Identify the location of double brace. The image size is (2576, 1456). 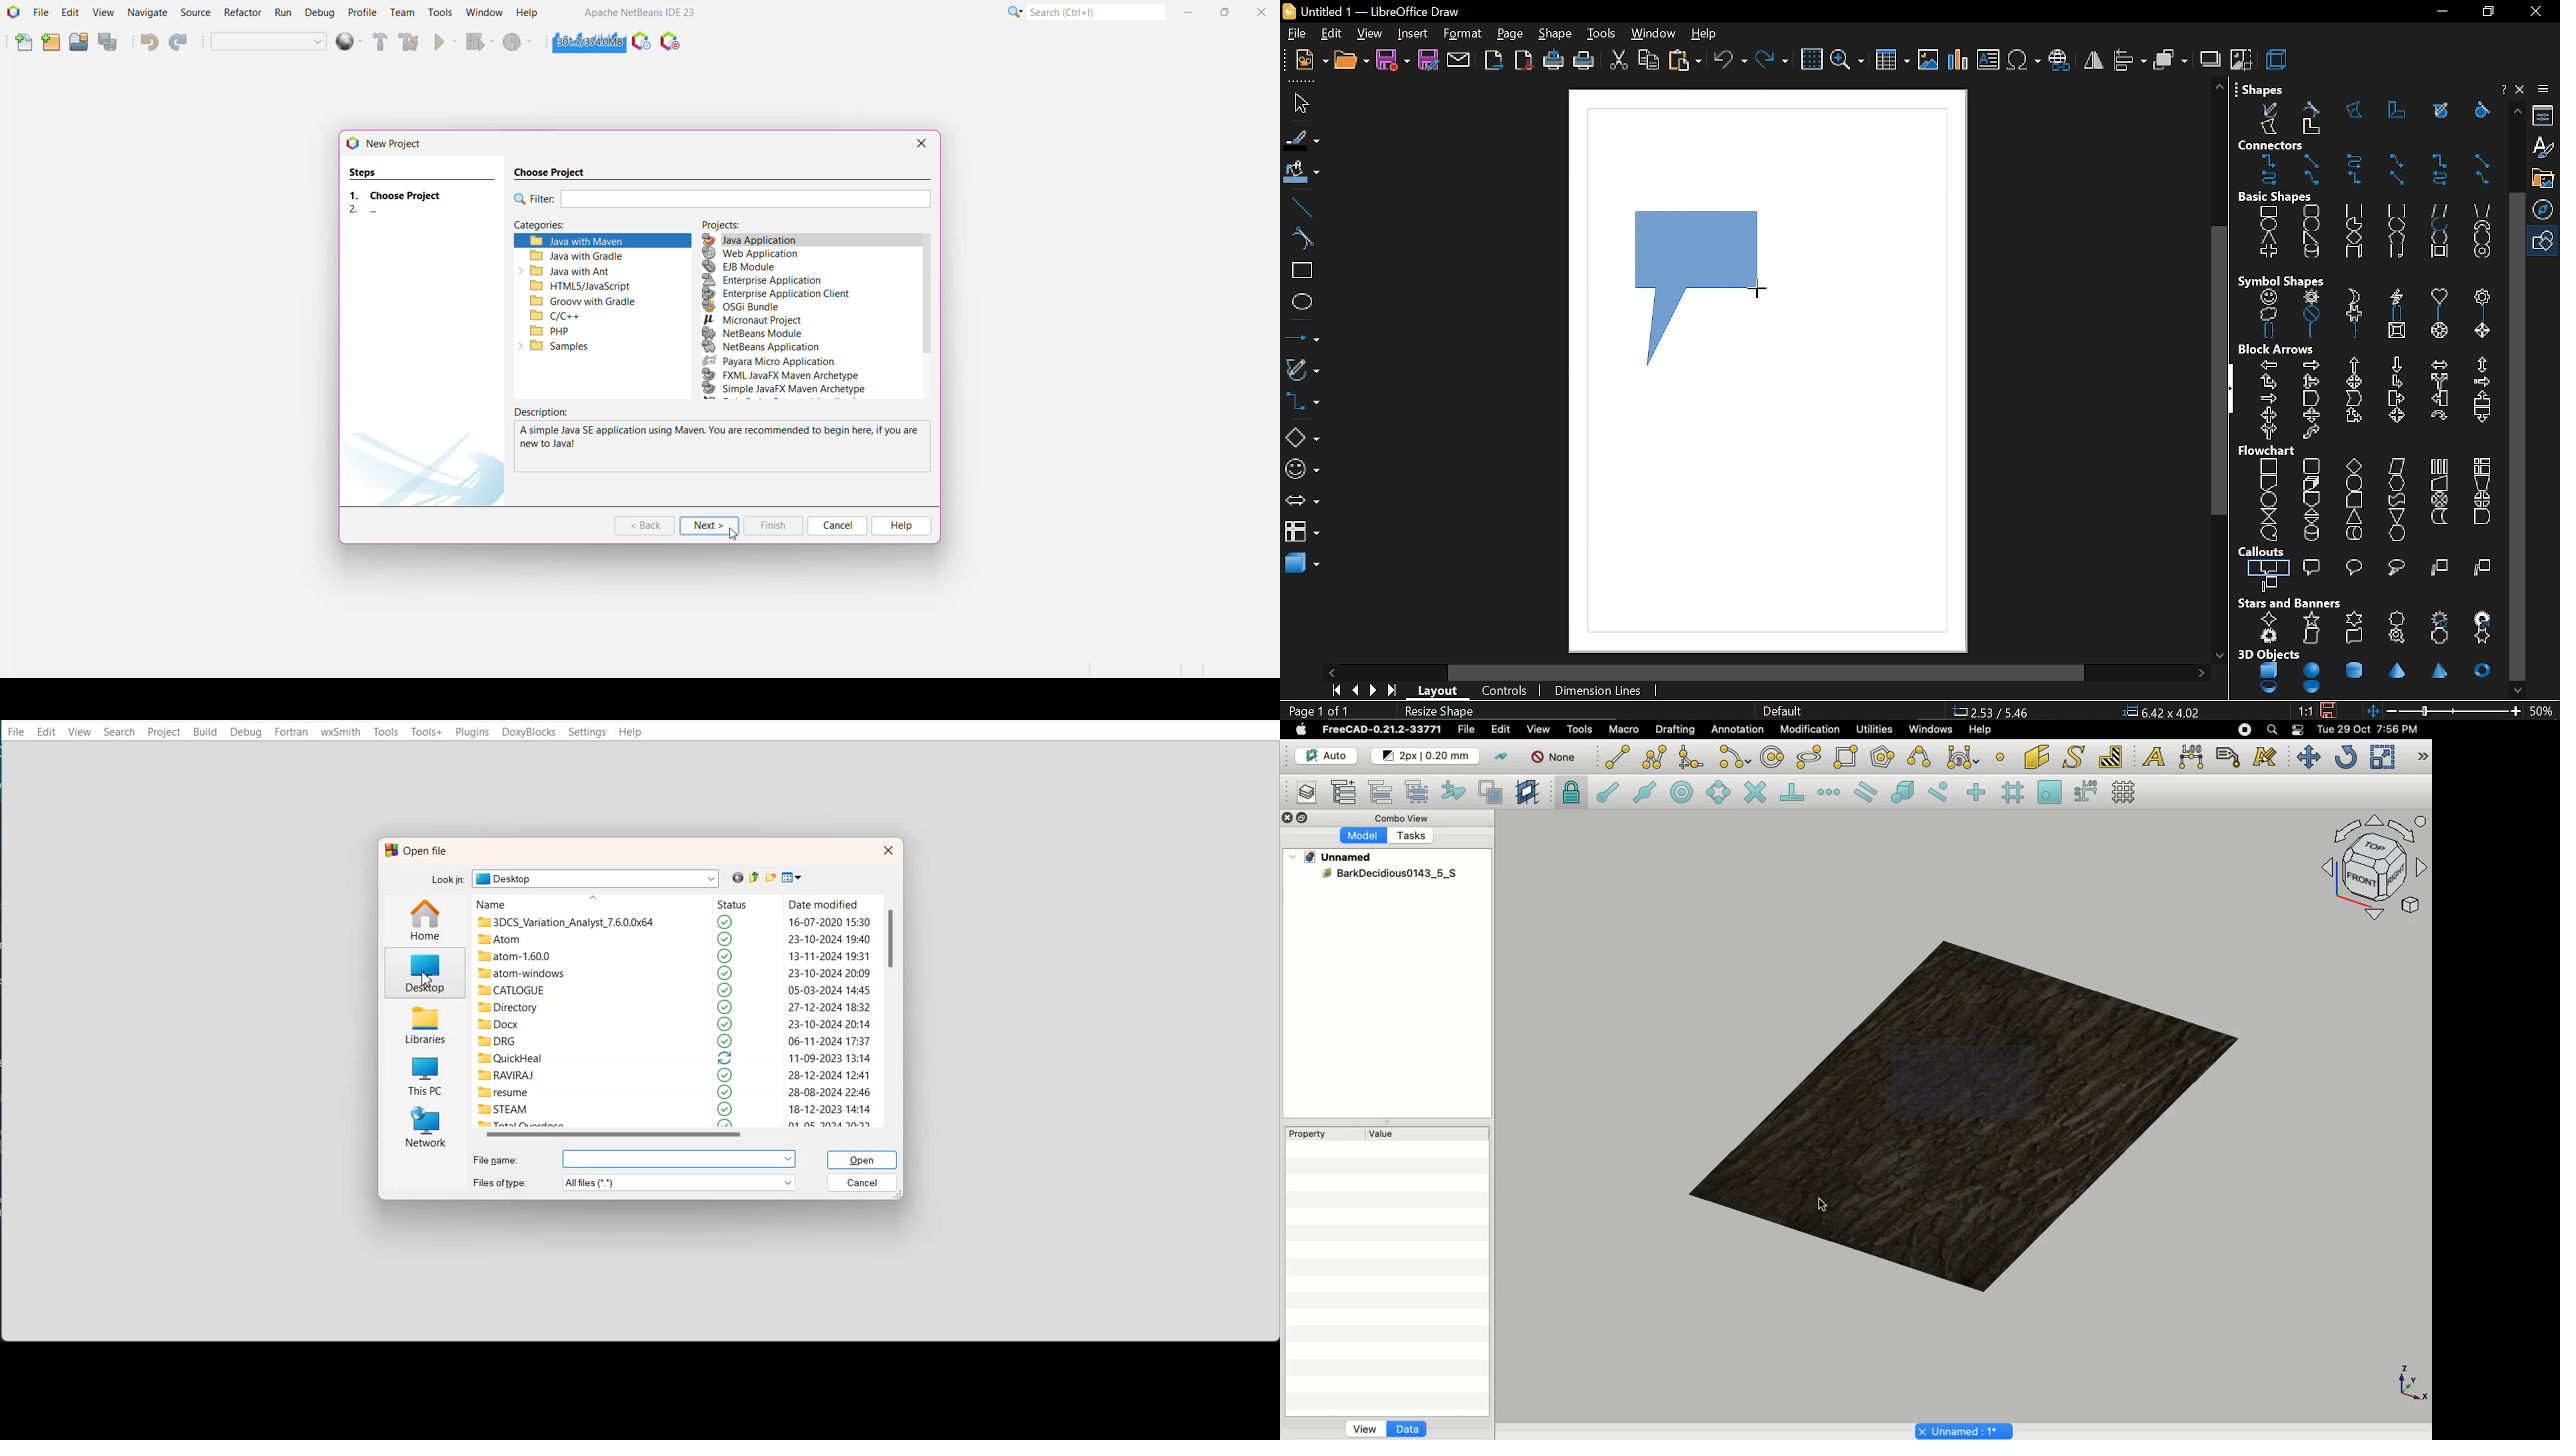
(2268, 332).